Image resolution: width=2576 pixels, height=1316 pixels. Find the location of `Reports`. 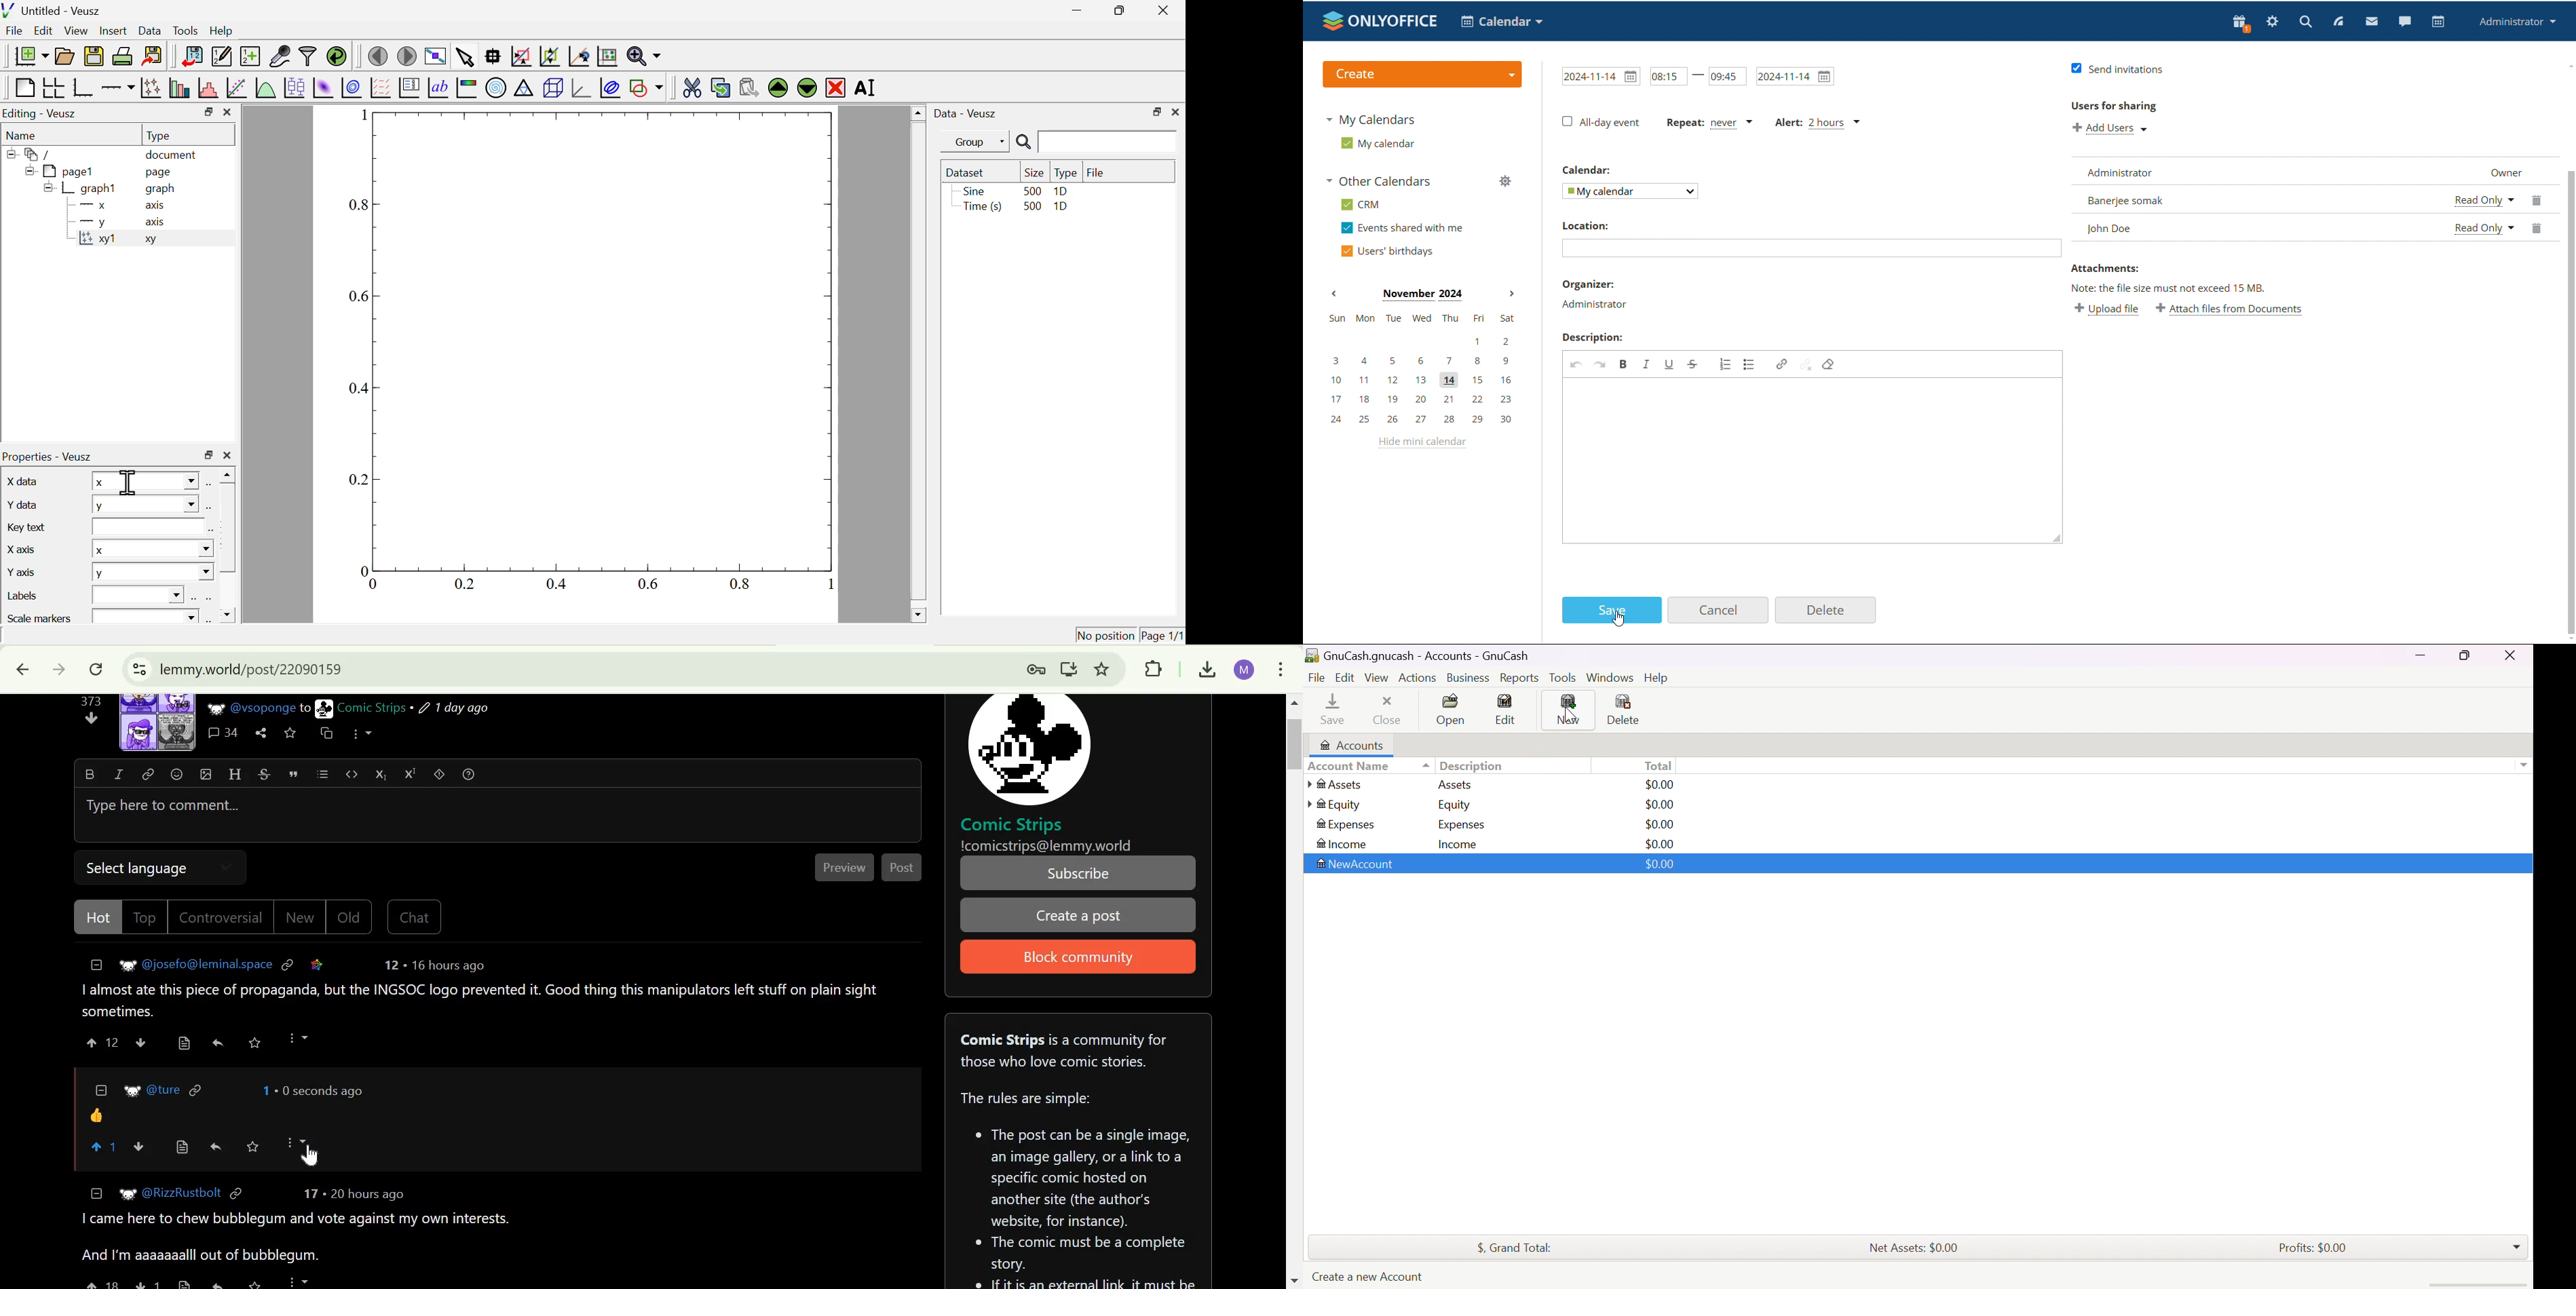

Reports is located at coordinates (1523, 678).